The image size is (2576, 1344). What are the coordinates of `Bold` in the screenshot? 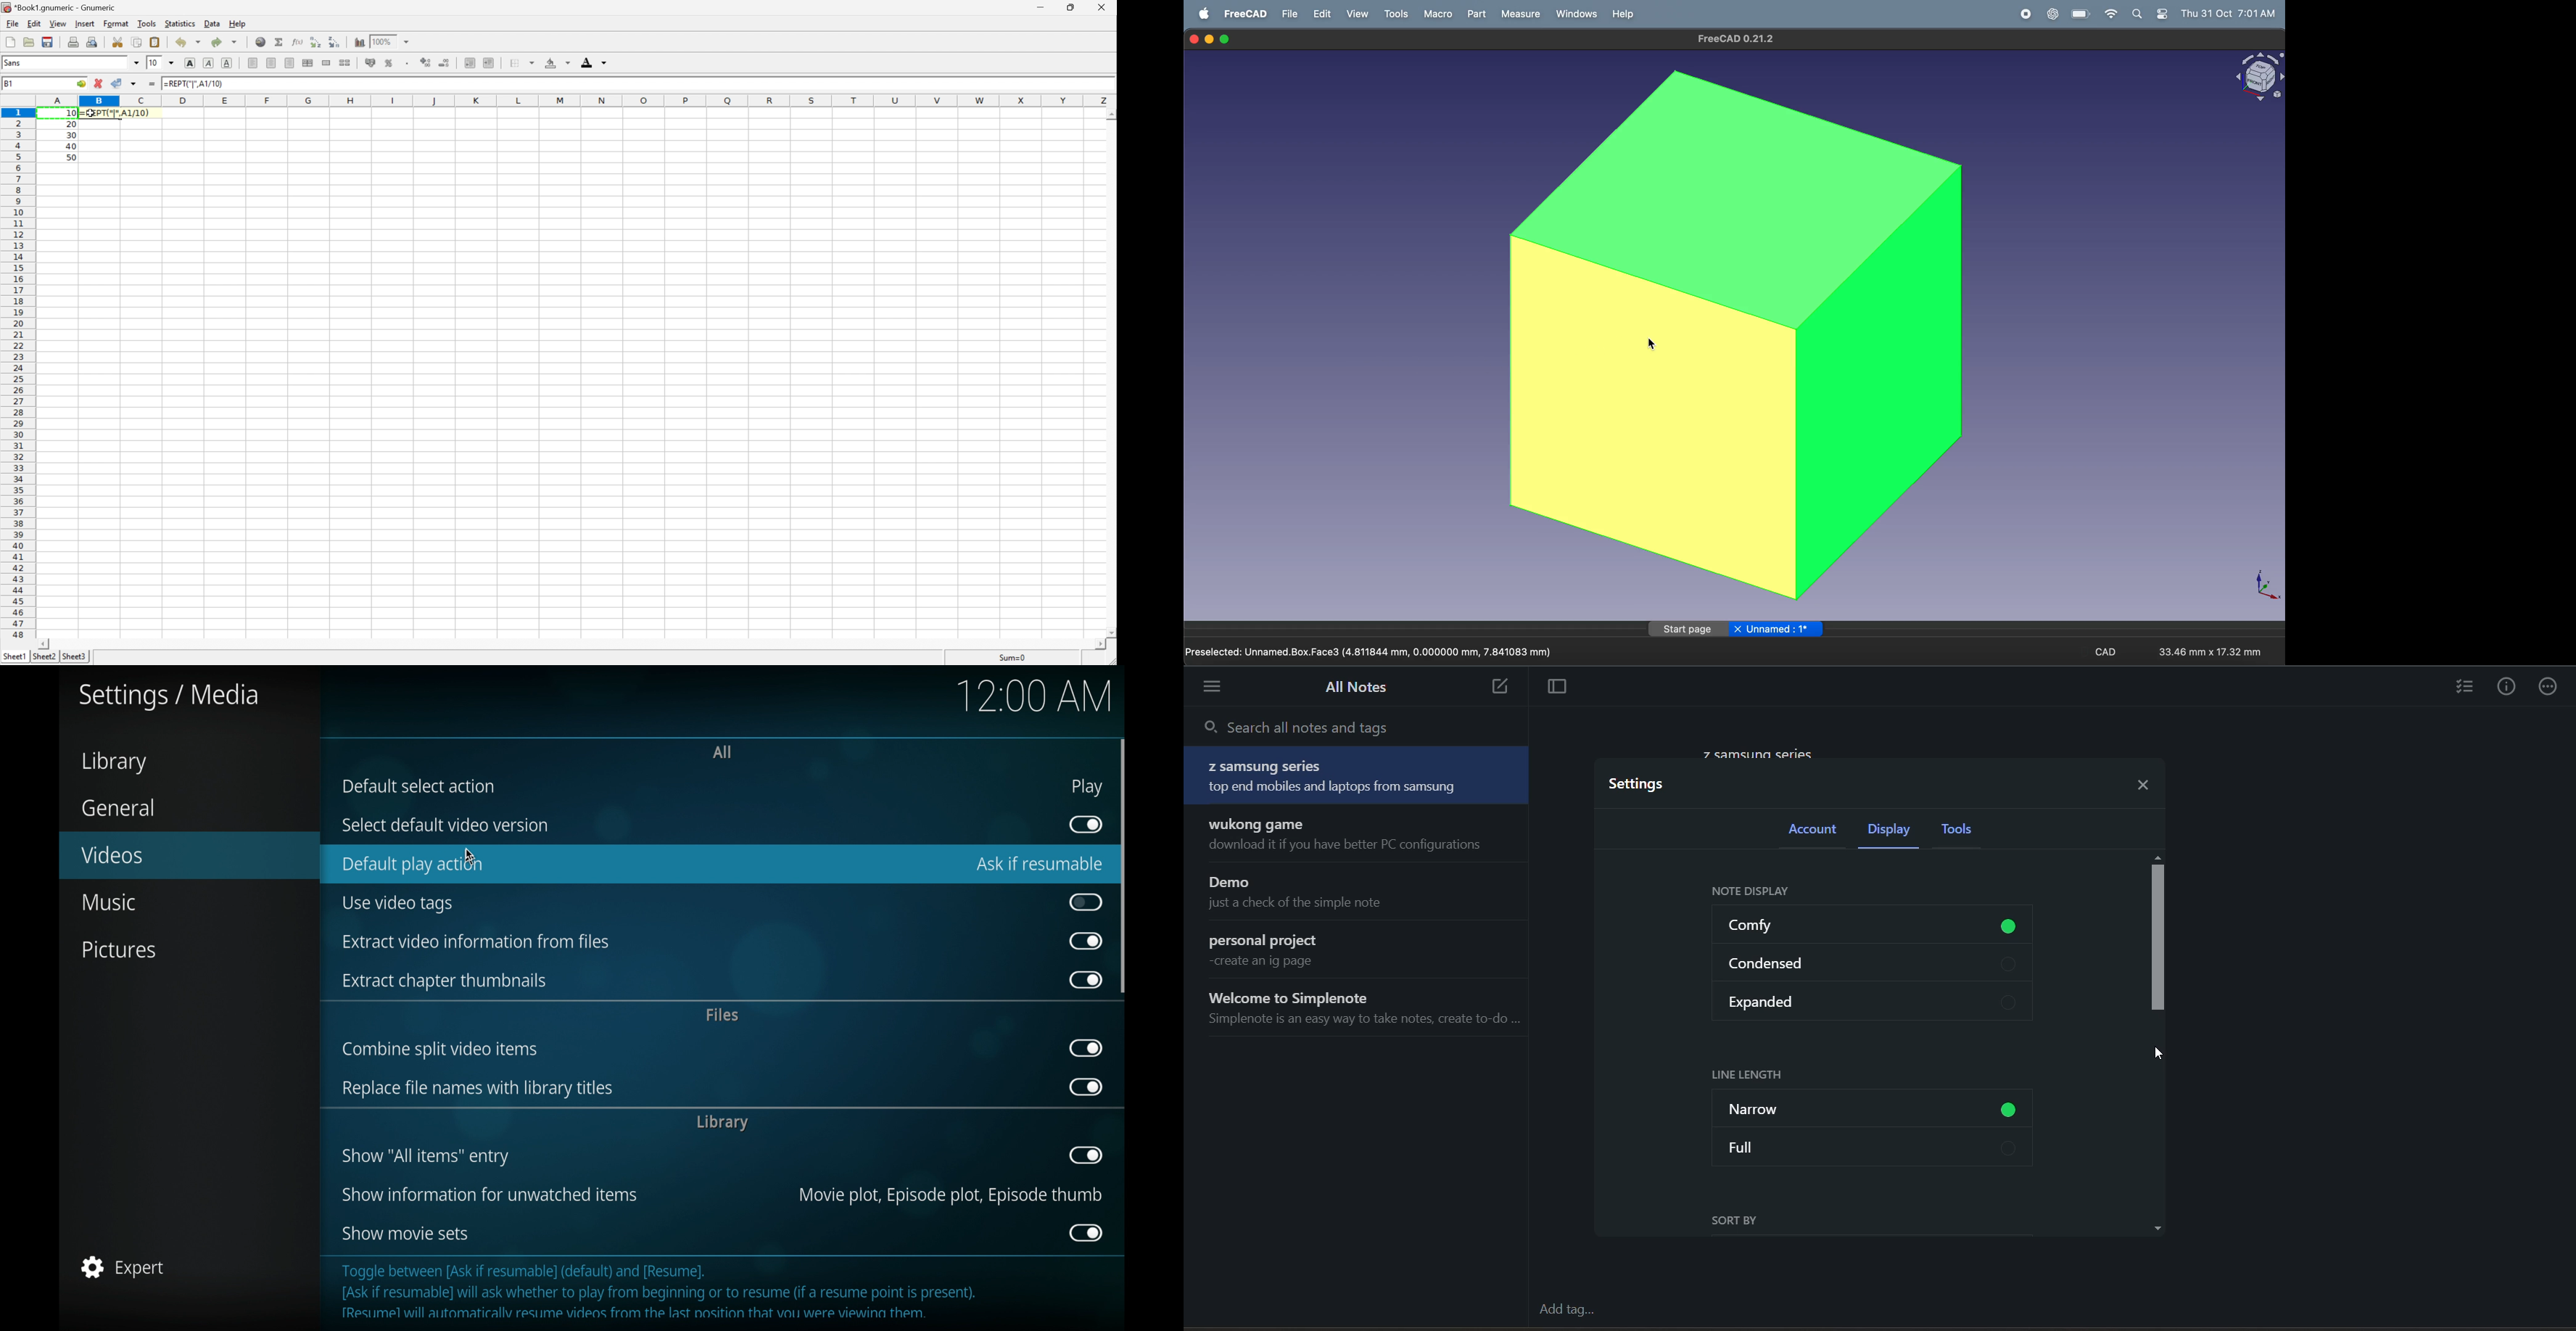 It's located at (190, 62).